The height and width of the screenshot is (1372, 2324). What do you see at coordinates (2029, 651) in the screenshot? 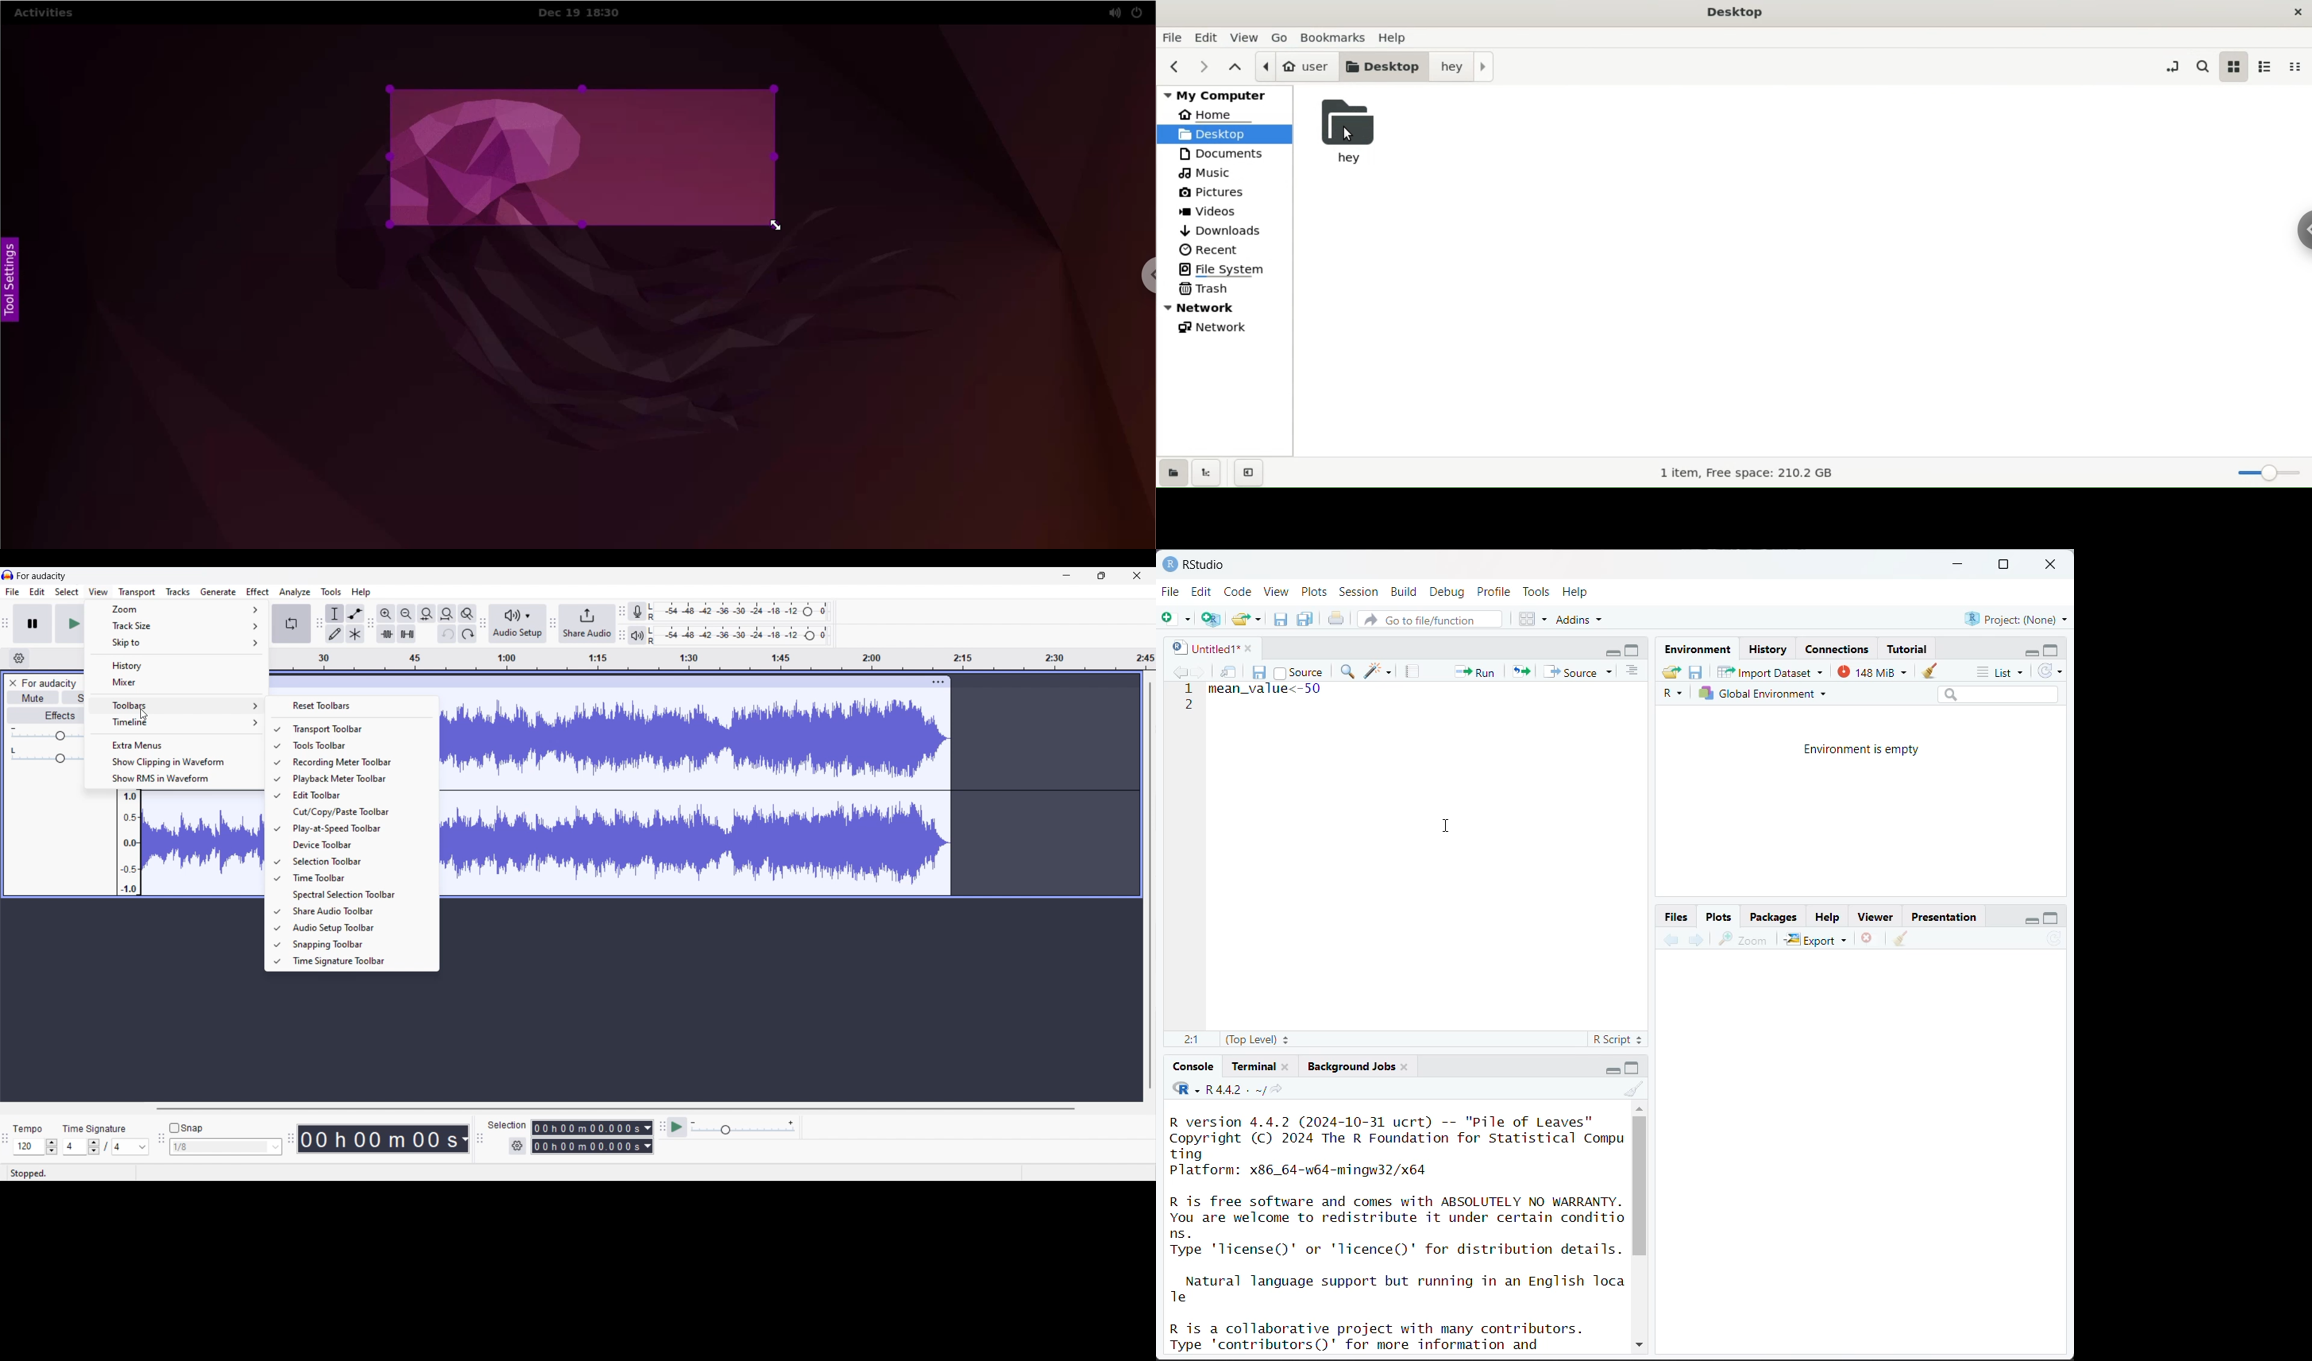
I see `minimize` at bounding box center [2029, 651].